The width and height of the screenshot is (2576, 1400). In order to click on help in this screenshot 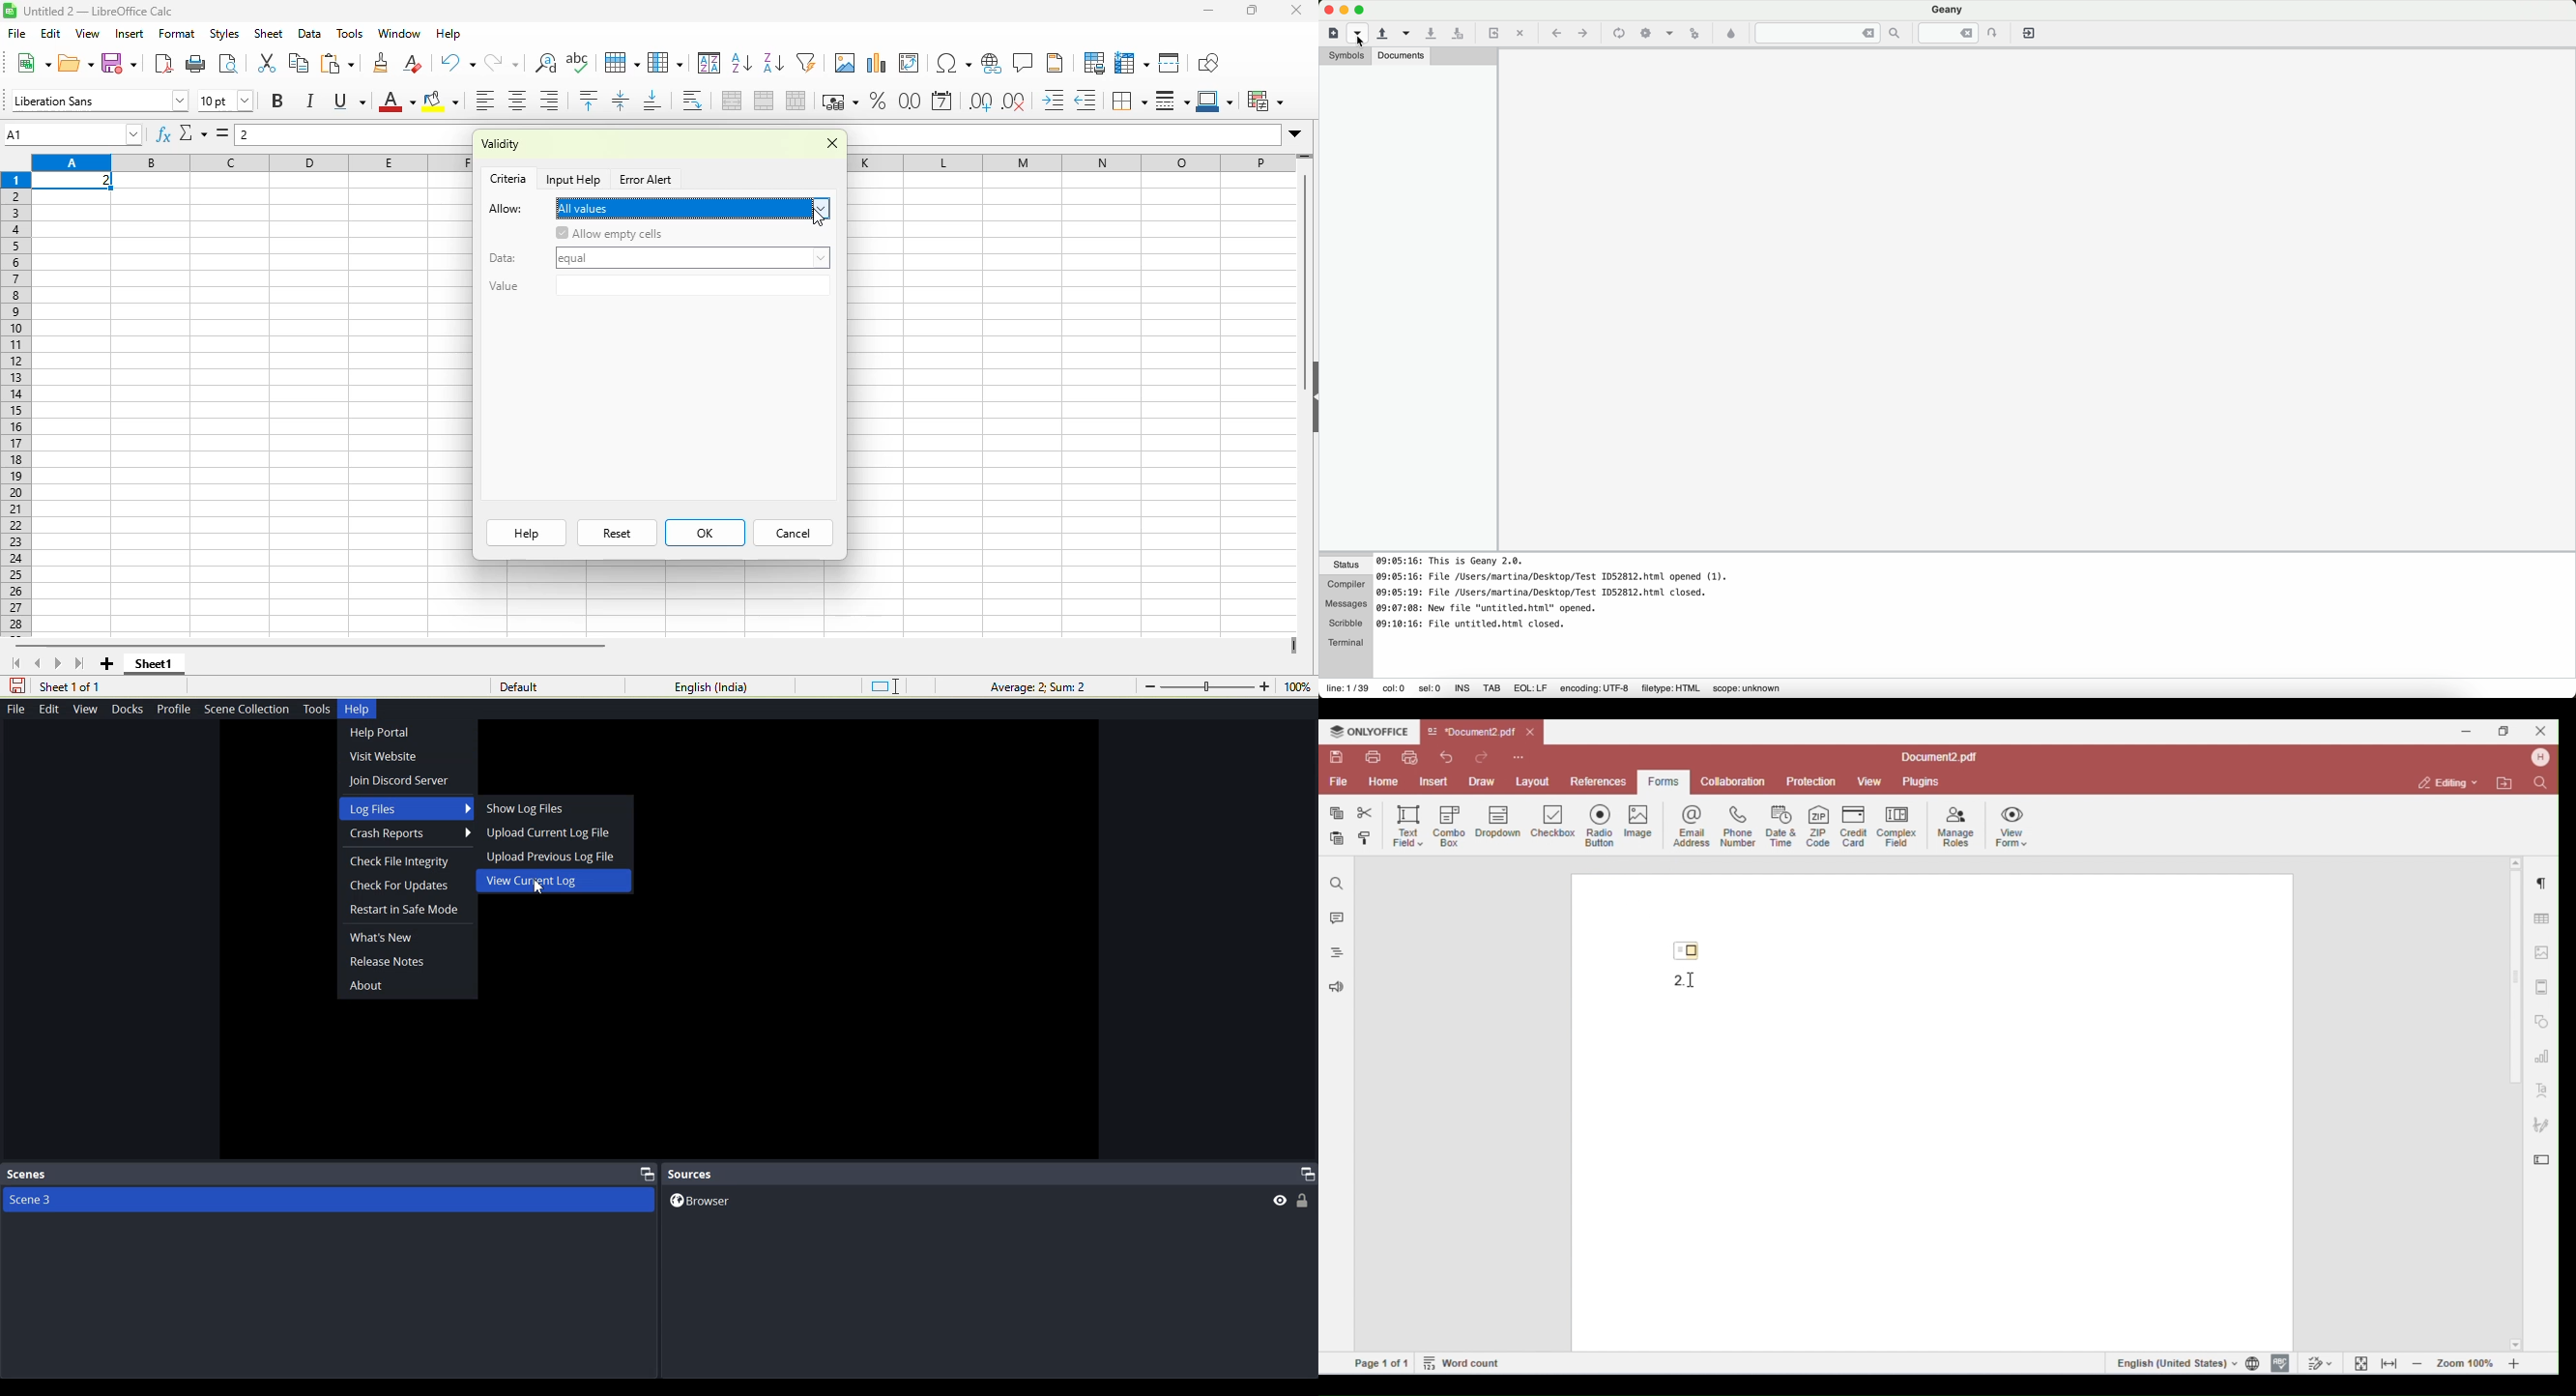, I will do `click(449, 33)`.